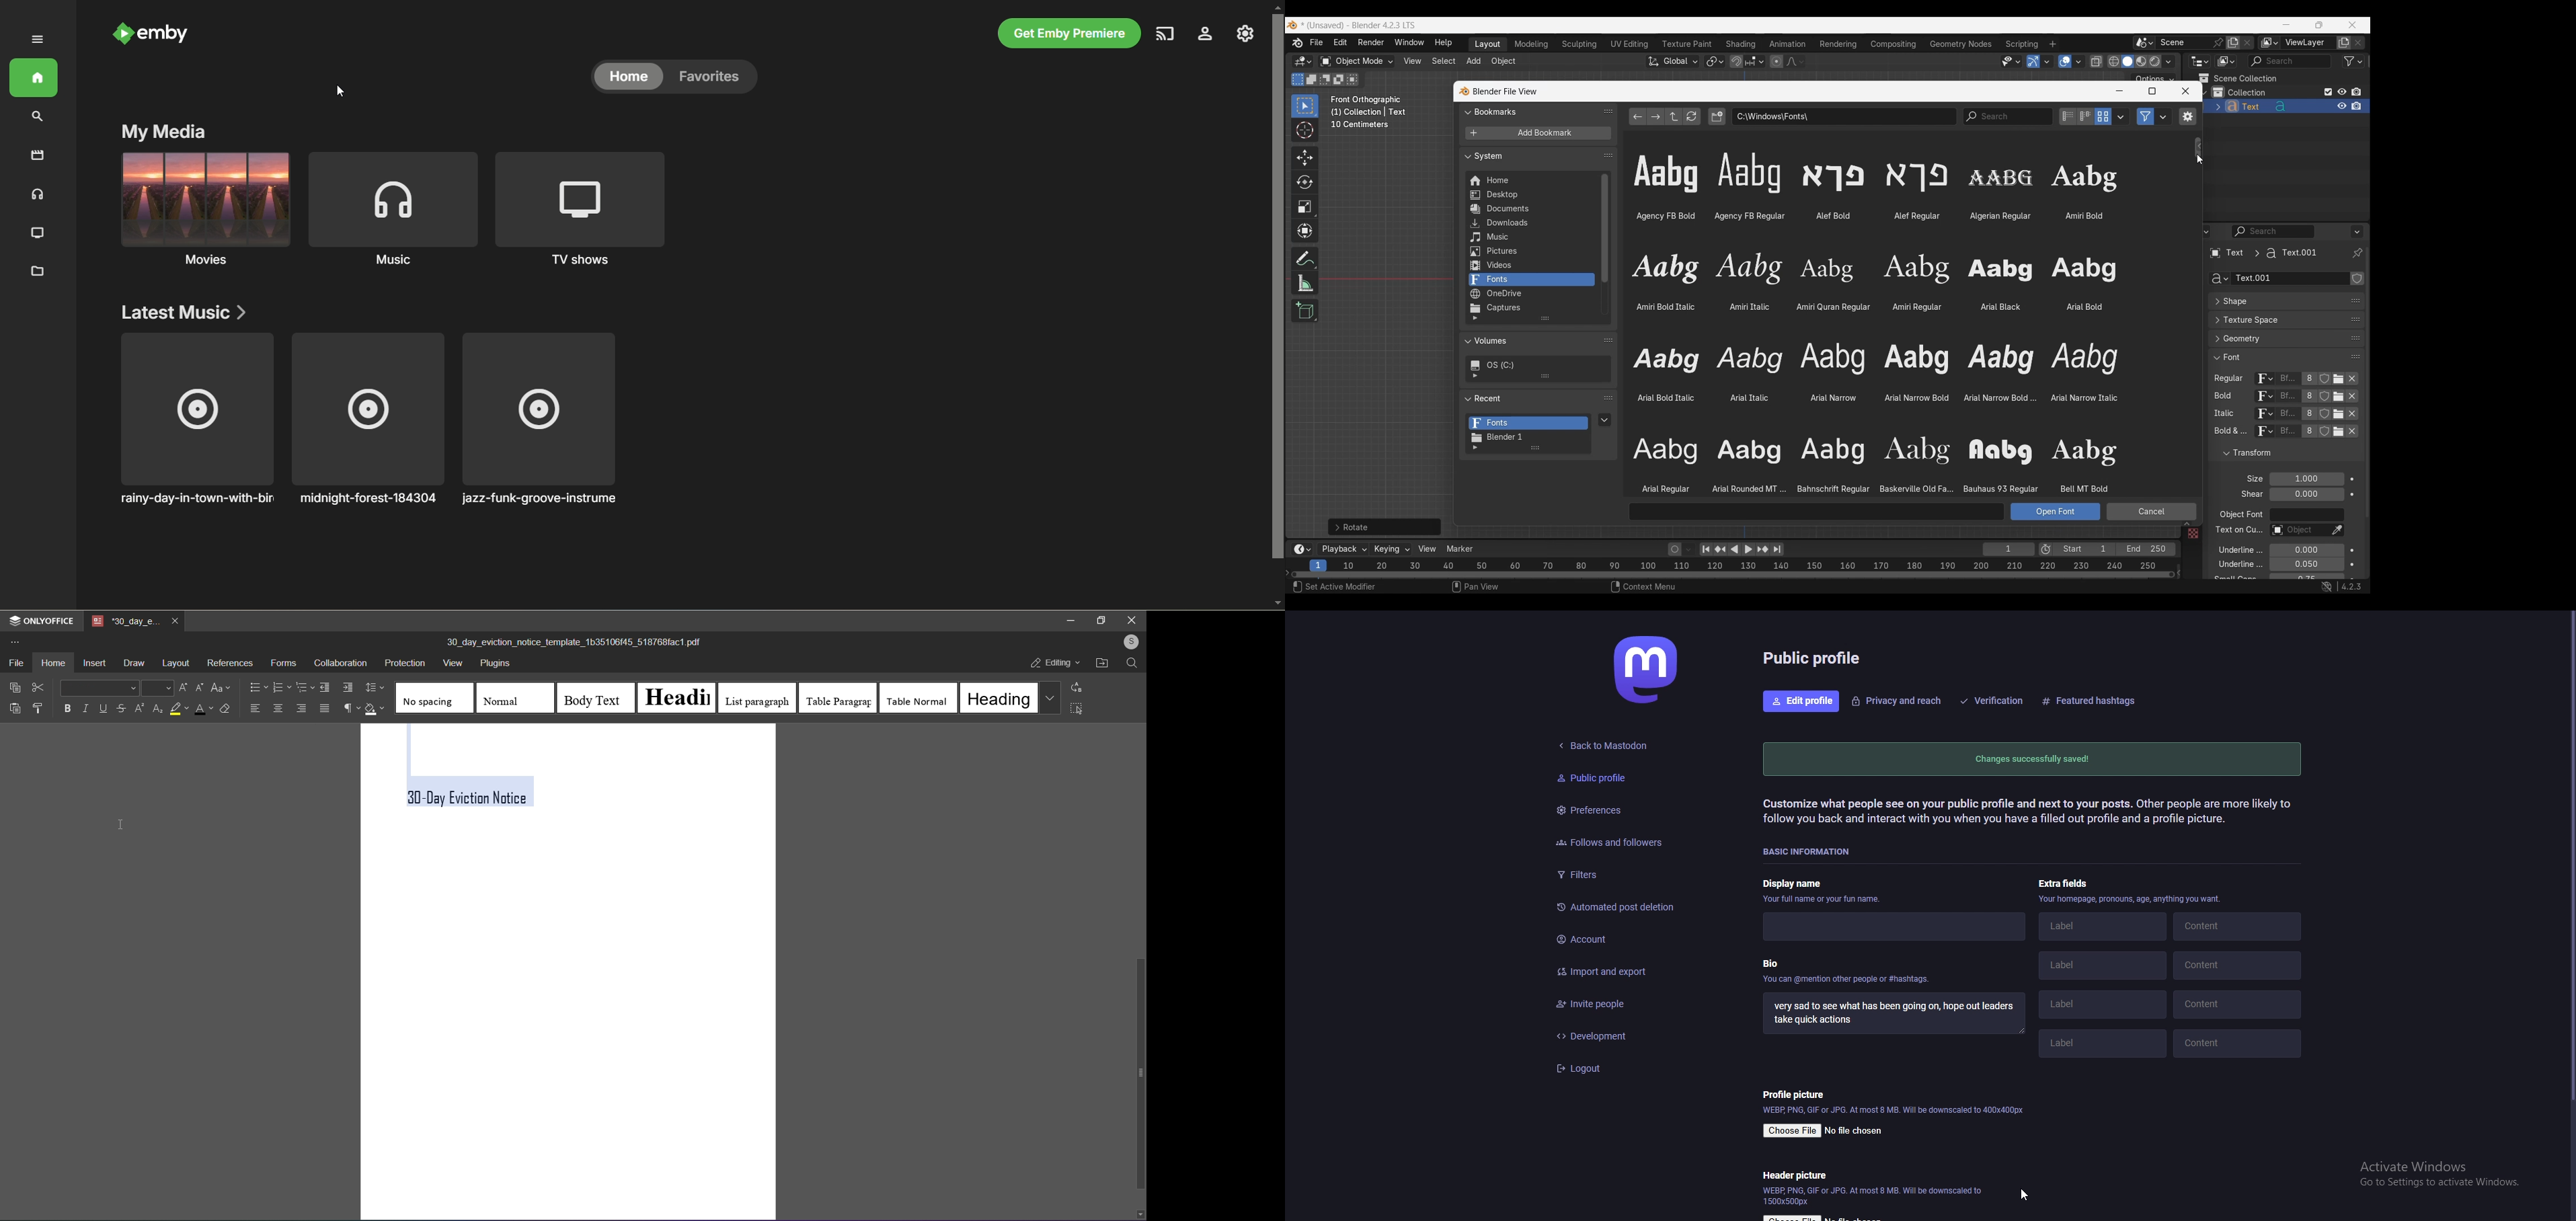 The height and width of the screenshot is (1232, 2576). I want to click on Auto keying , so click(1675, 549).